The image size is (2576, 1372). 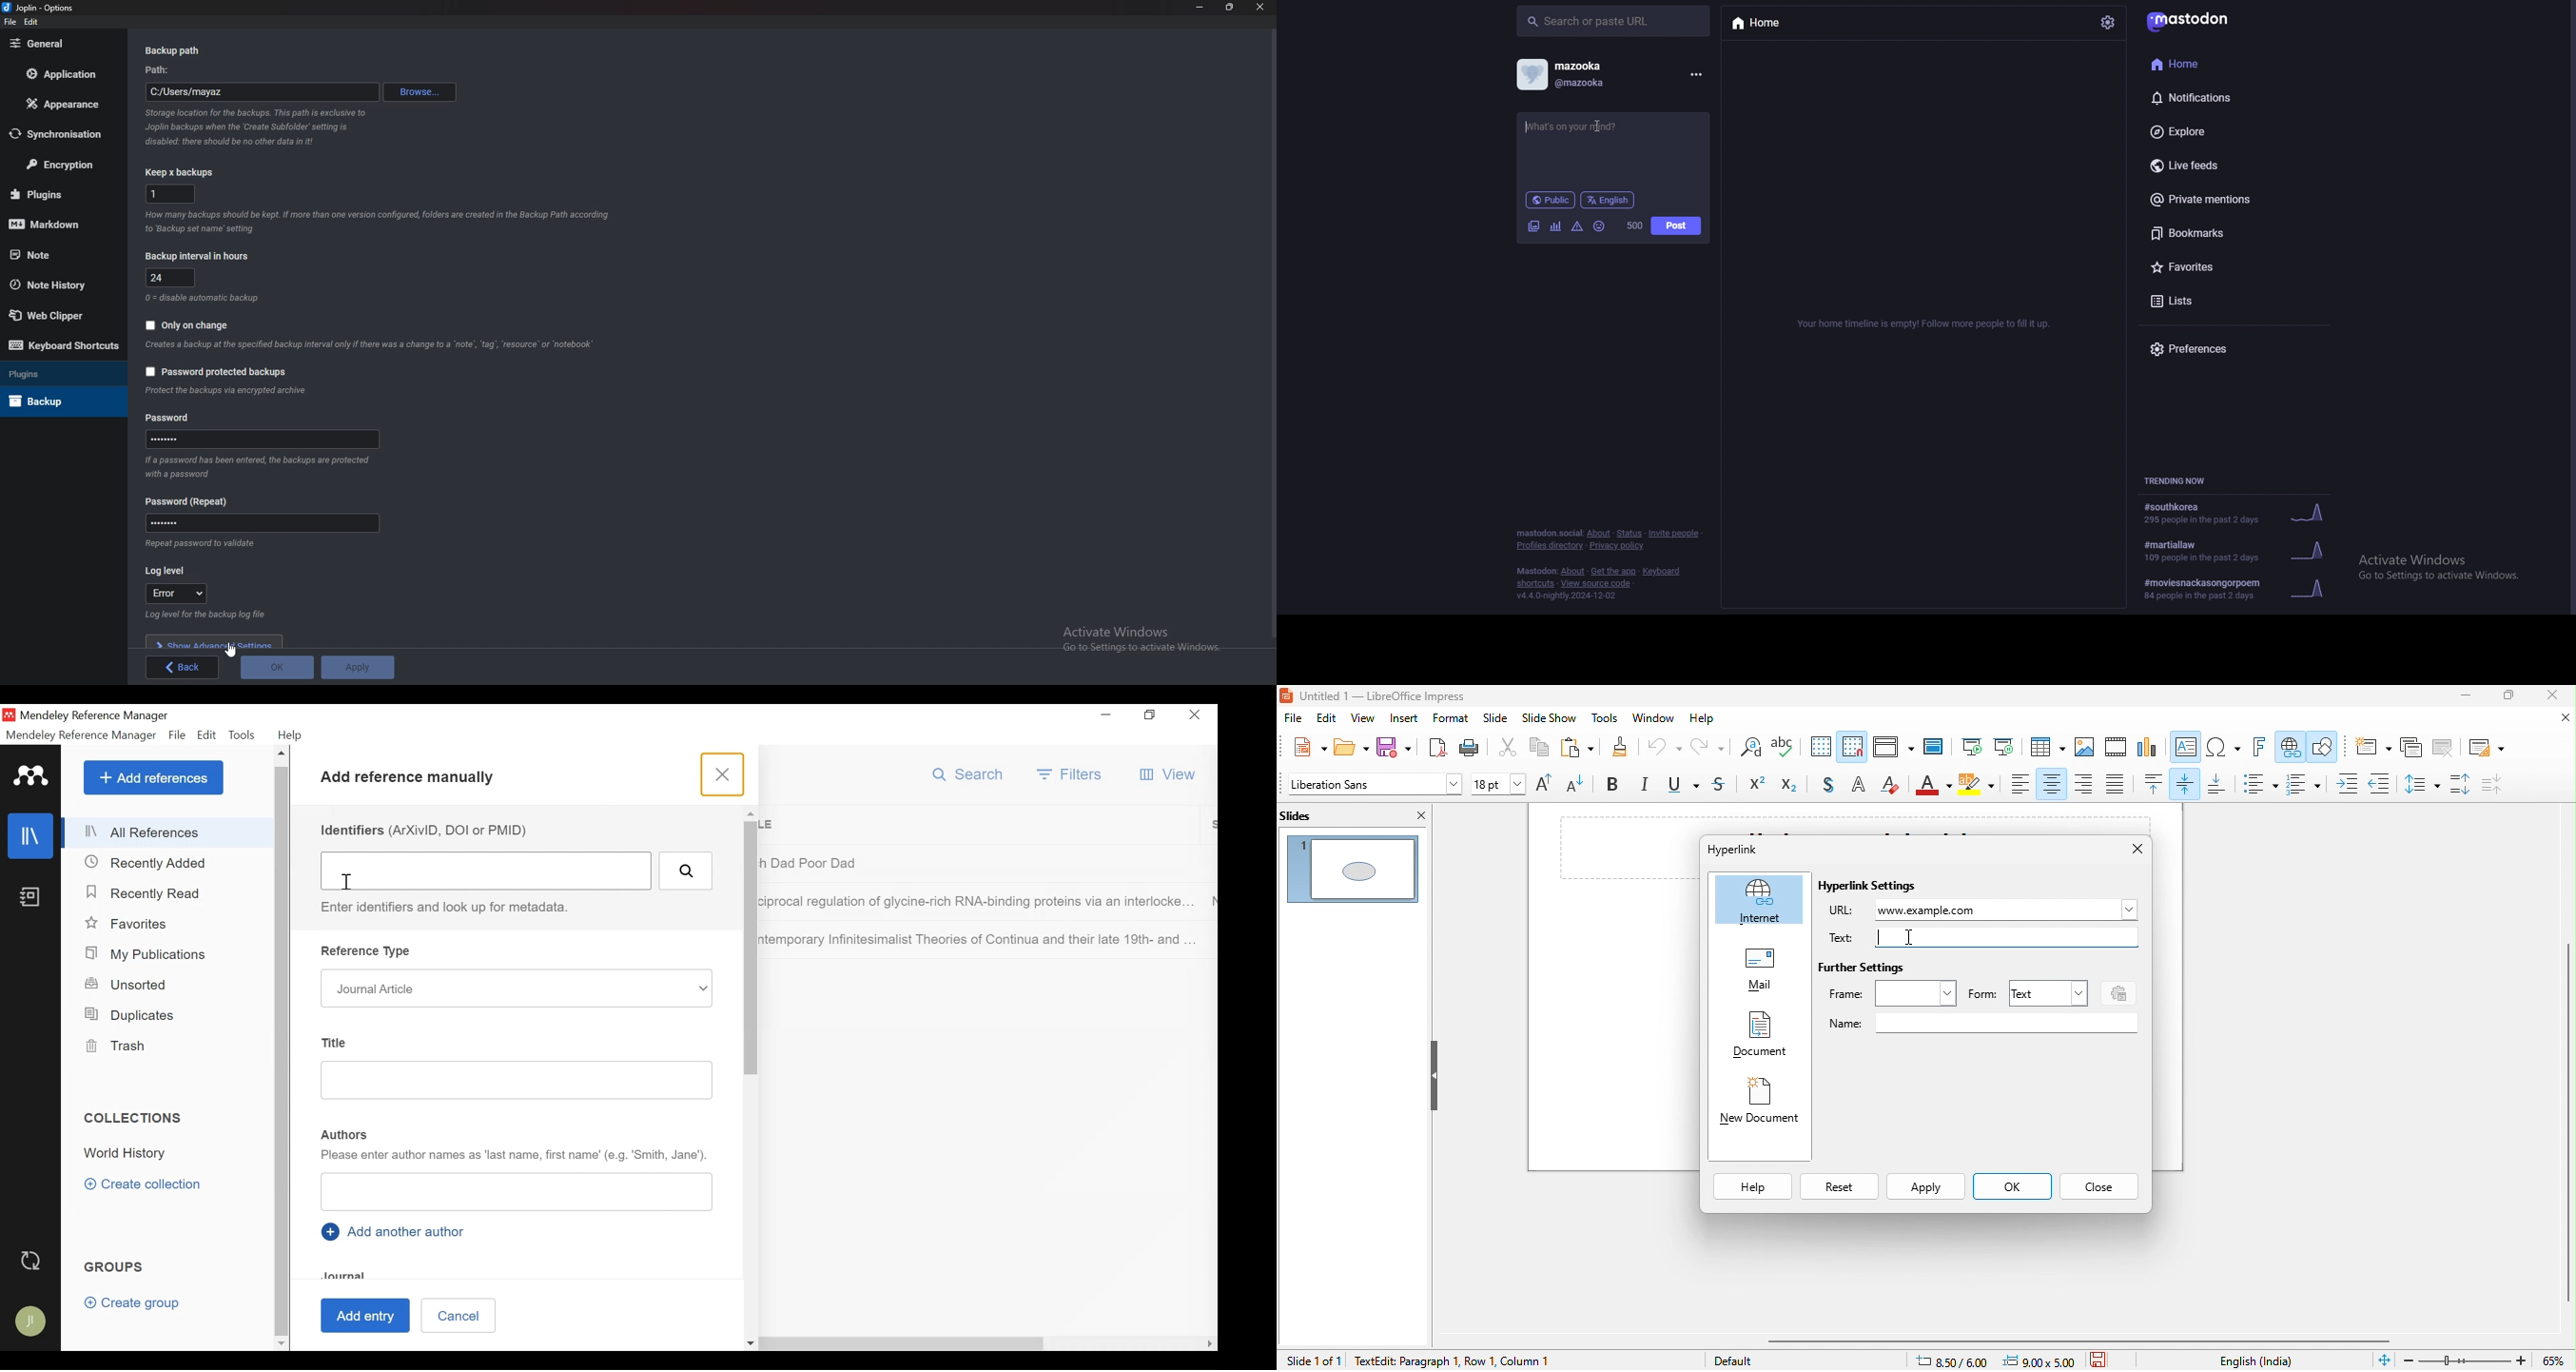 What do you see at coordinates (281, 1051) in the screenshot?
I see `Vertical Scroll bar` at bounding box center [281, 1051].